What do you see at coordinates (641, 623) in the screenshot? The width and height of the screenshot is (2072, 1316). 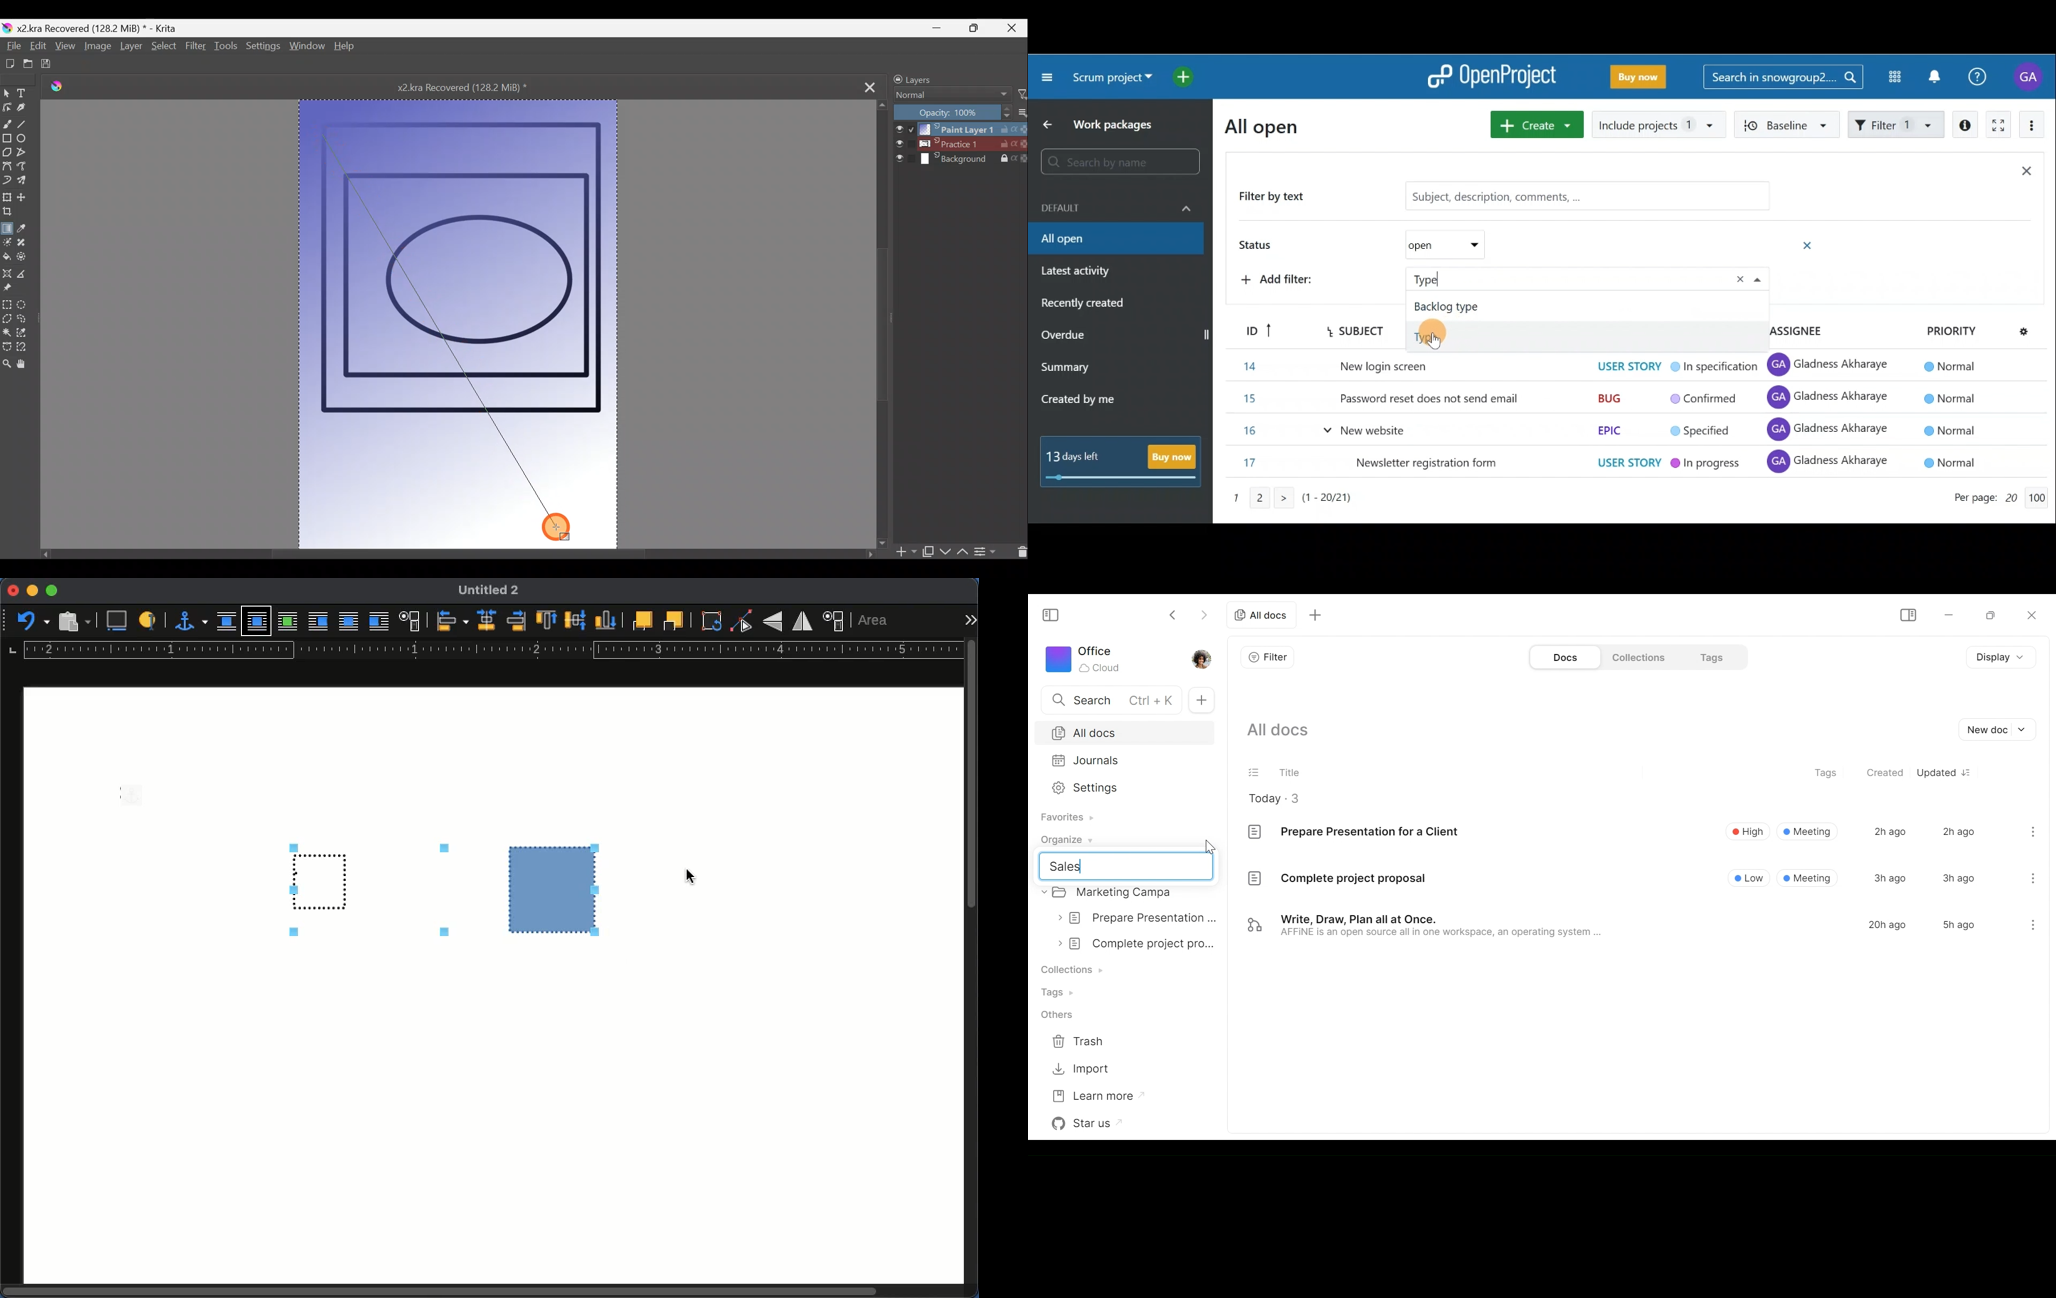 I see `front one` at bounding box center [641, 623].